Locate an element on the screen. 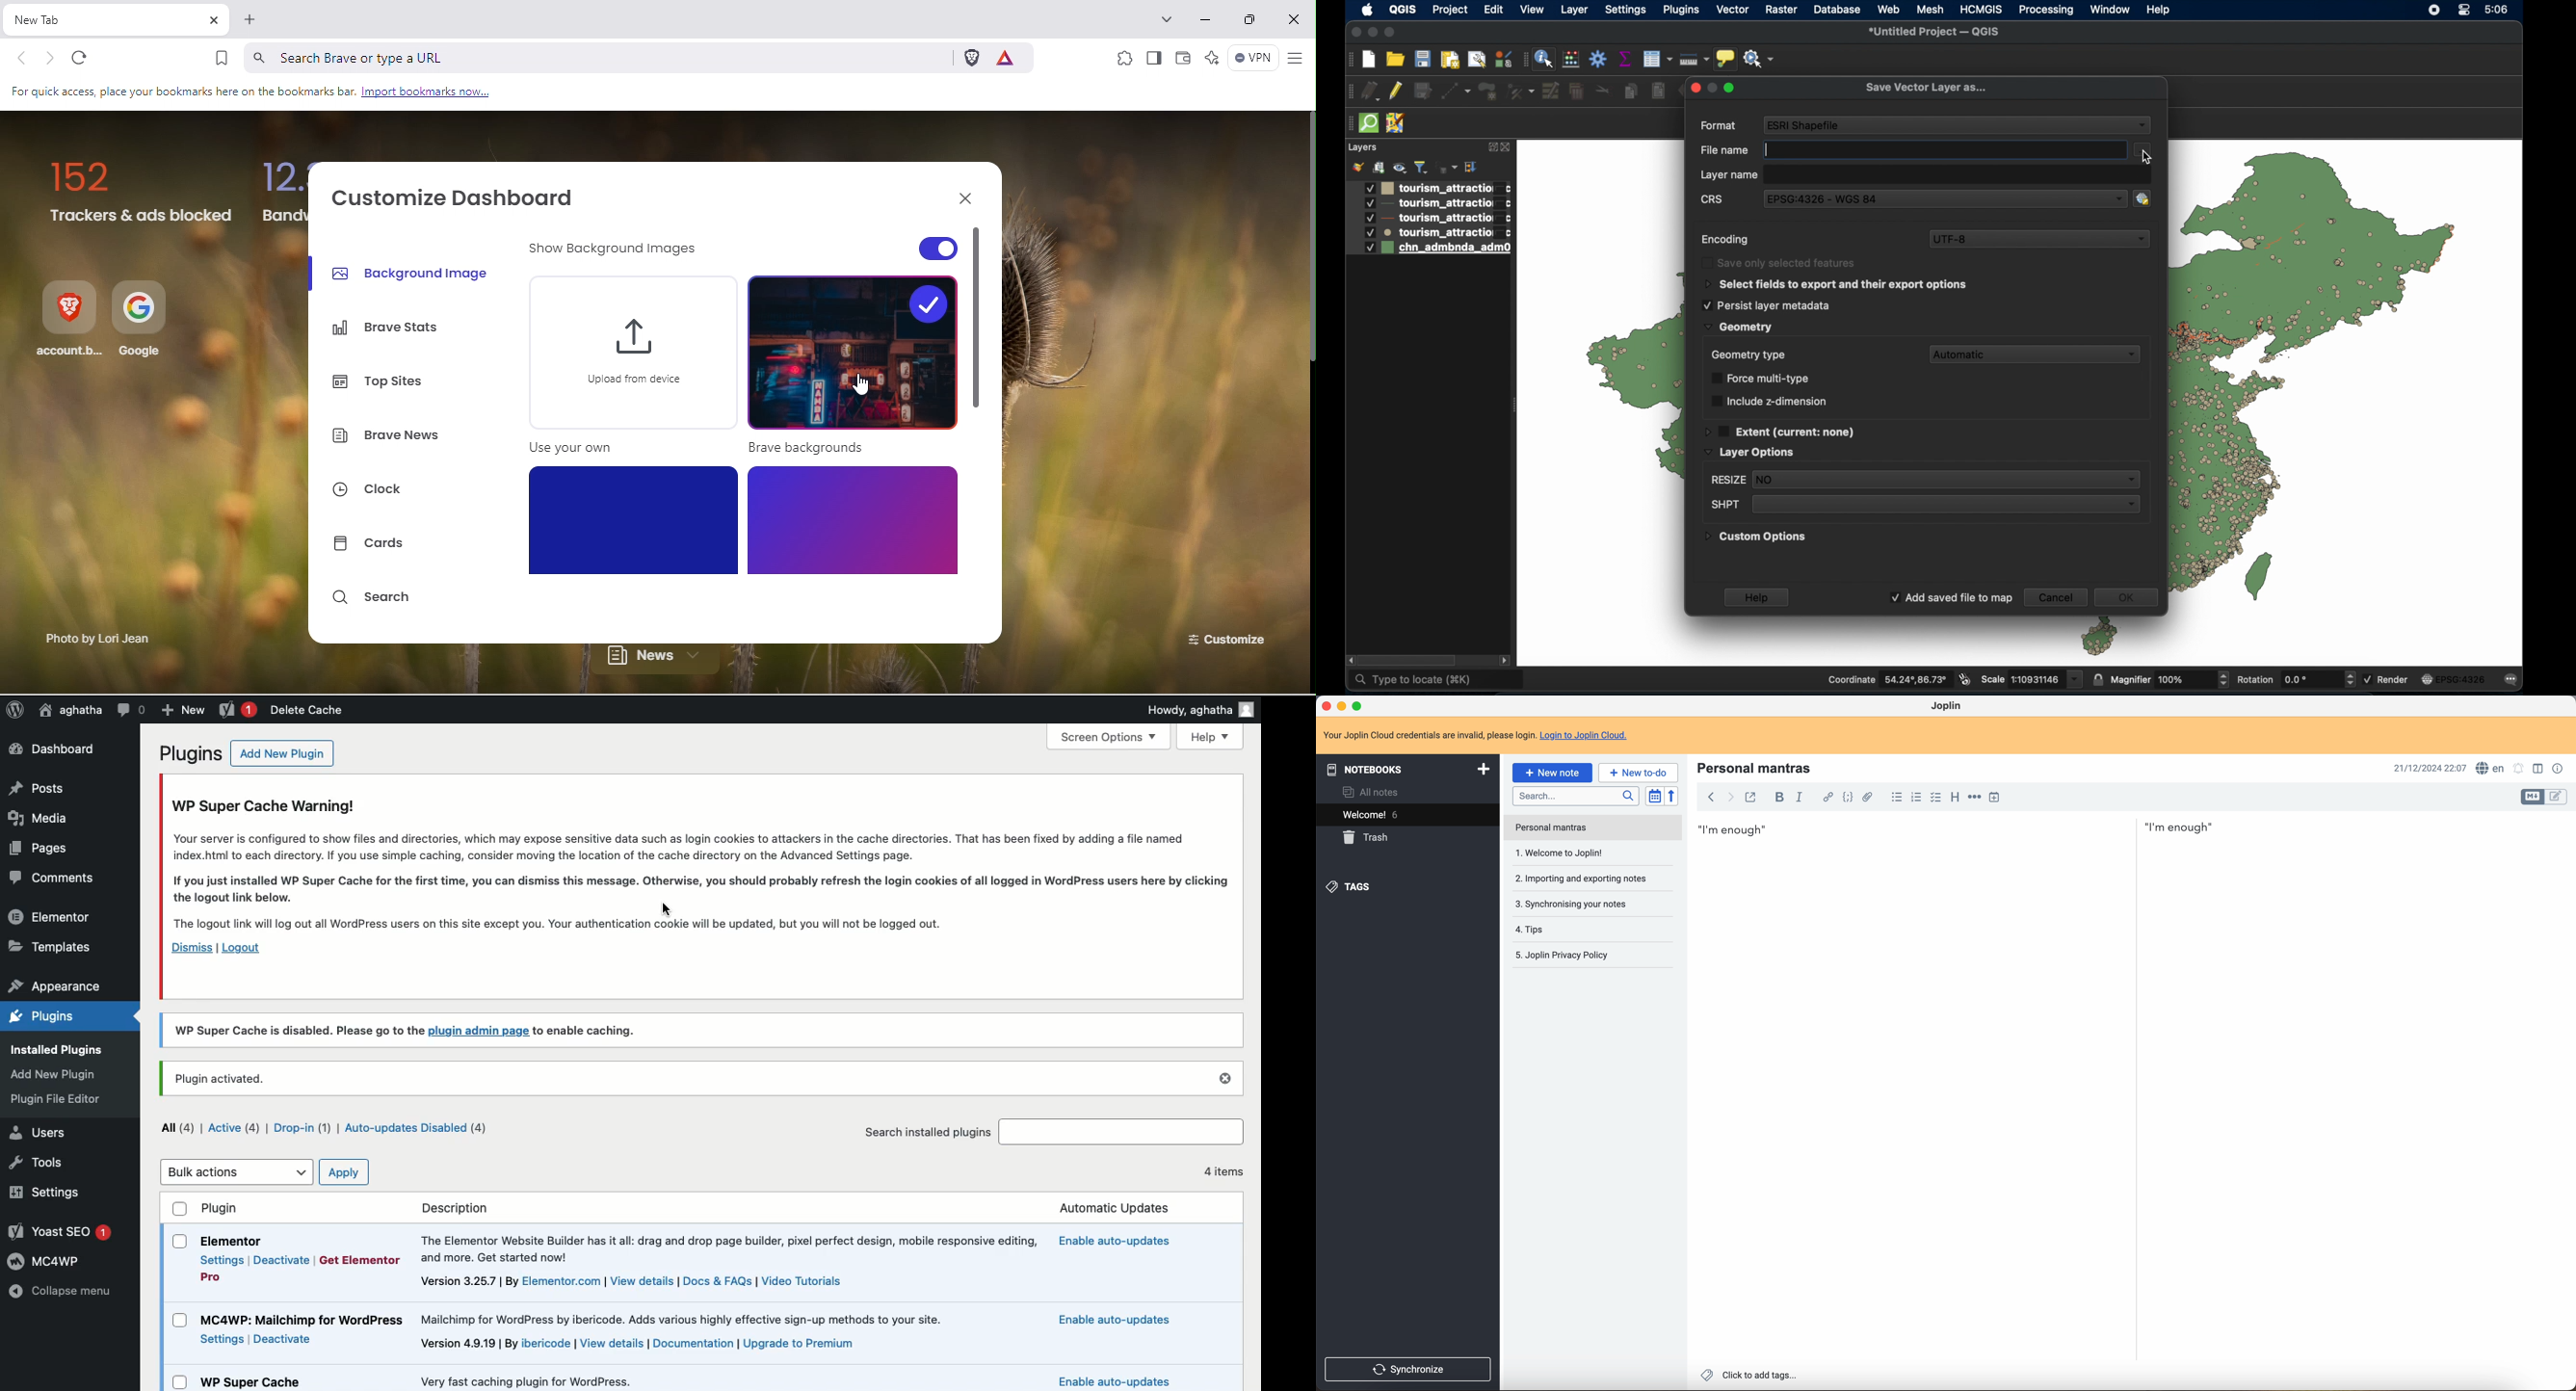 The image size is (2576, 1400). plugins is located at coordinates (60, 1014).